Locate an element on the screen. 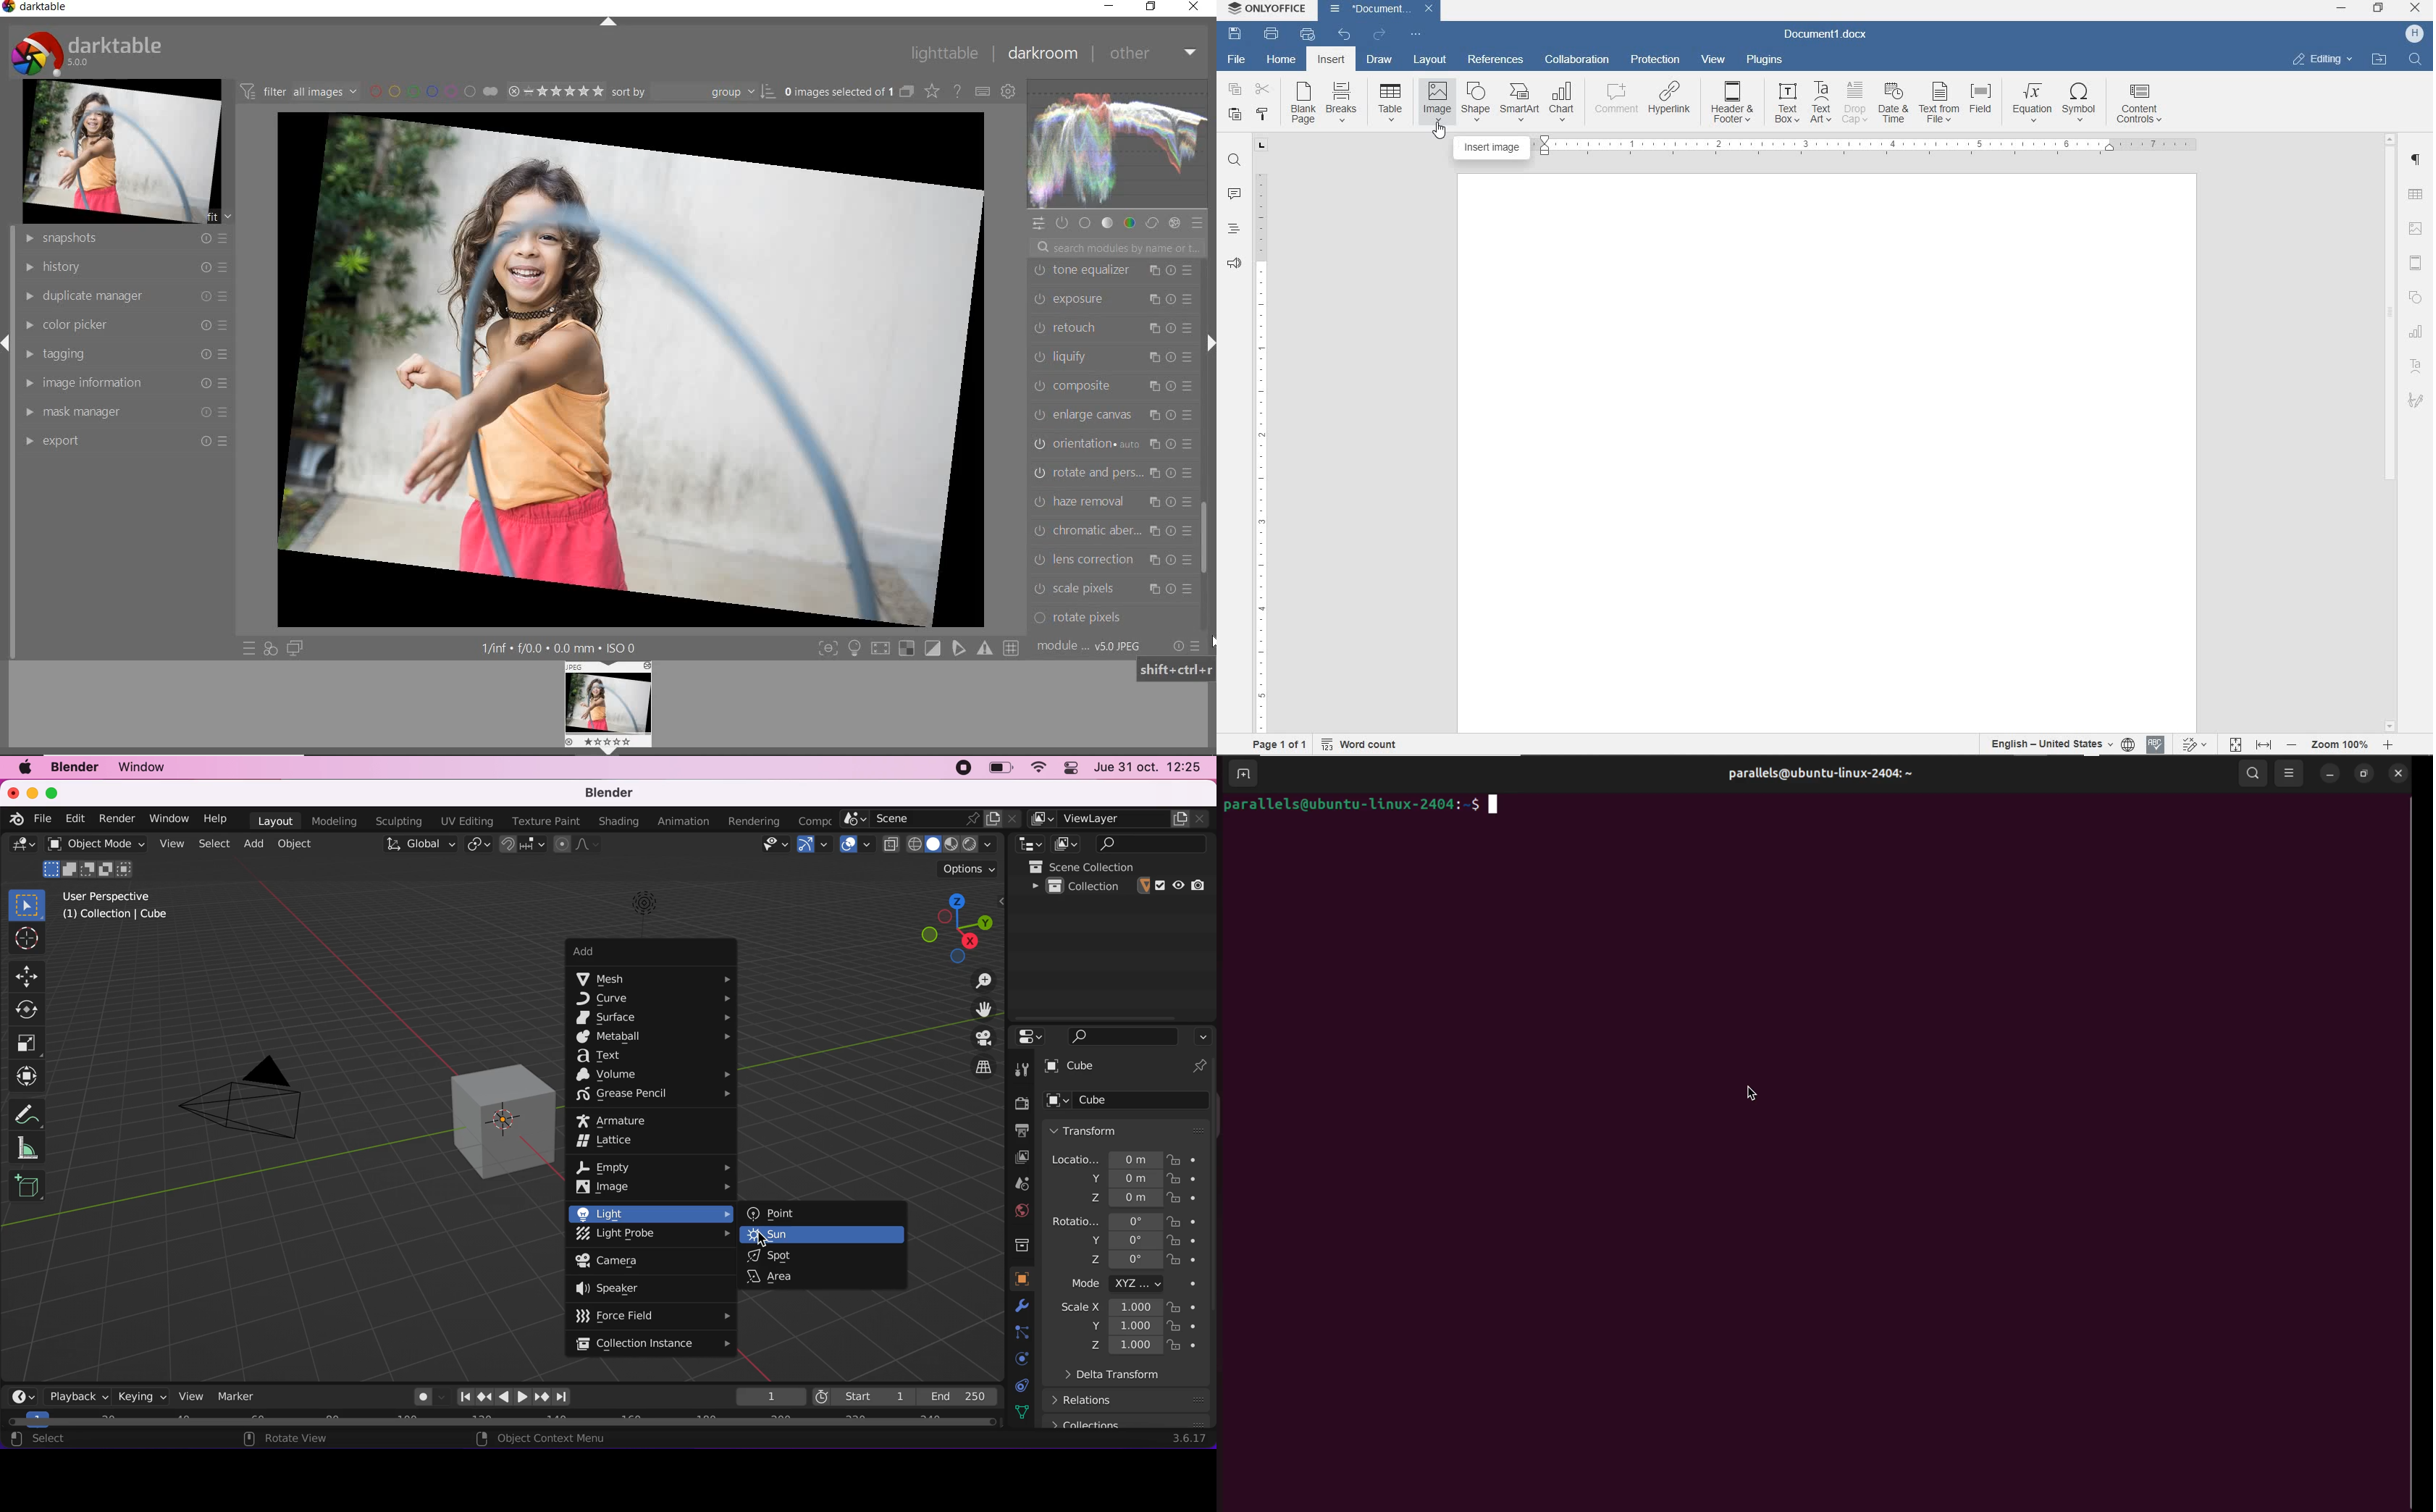  lens correction is located at coordinates (1109, 560).